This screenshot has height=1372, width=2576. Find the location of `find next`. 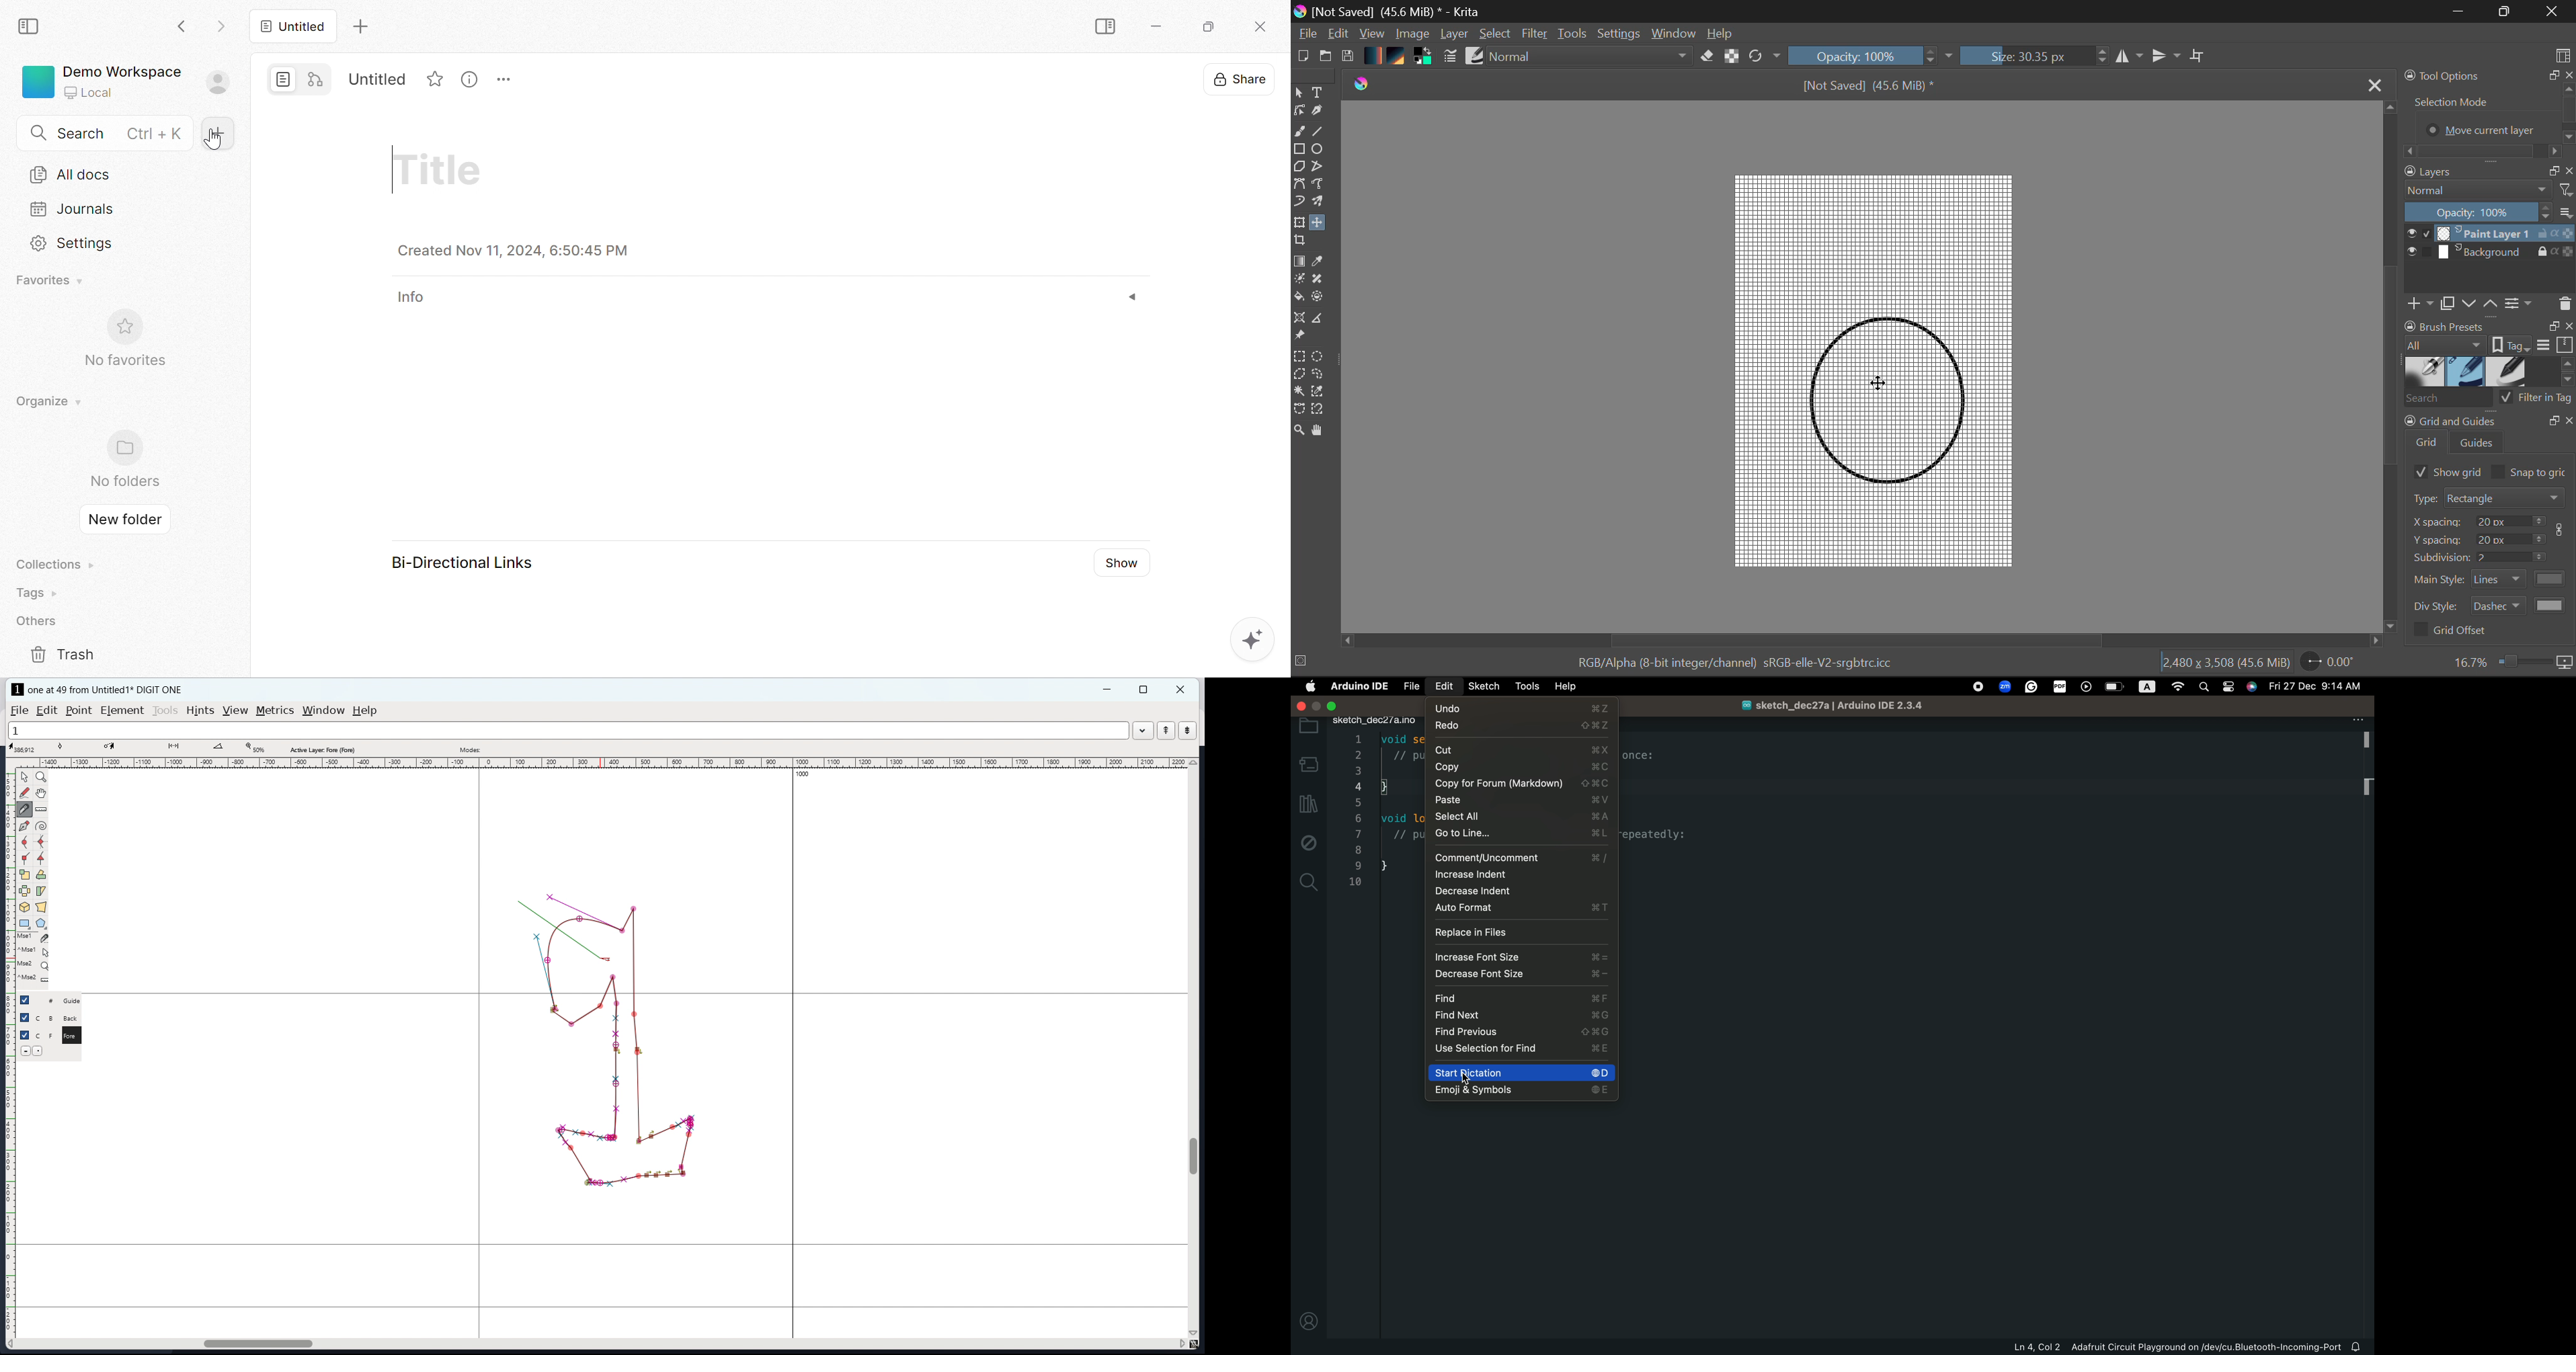

find next is located at coordinates (1523, 1017).